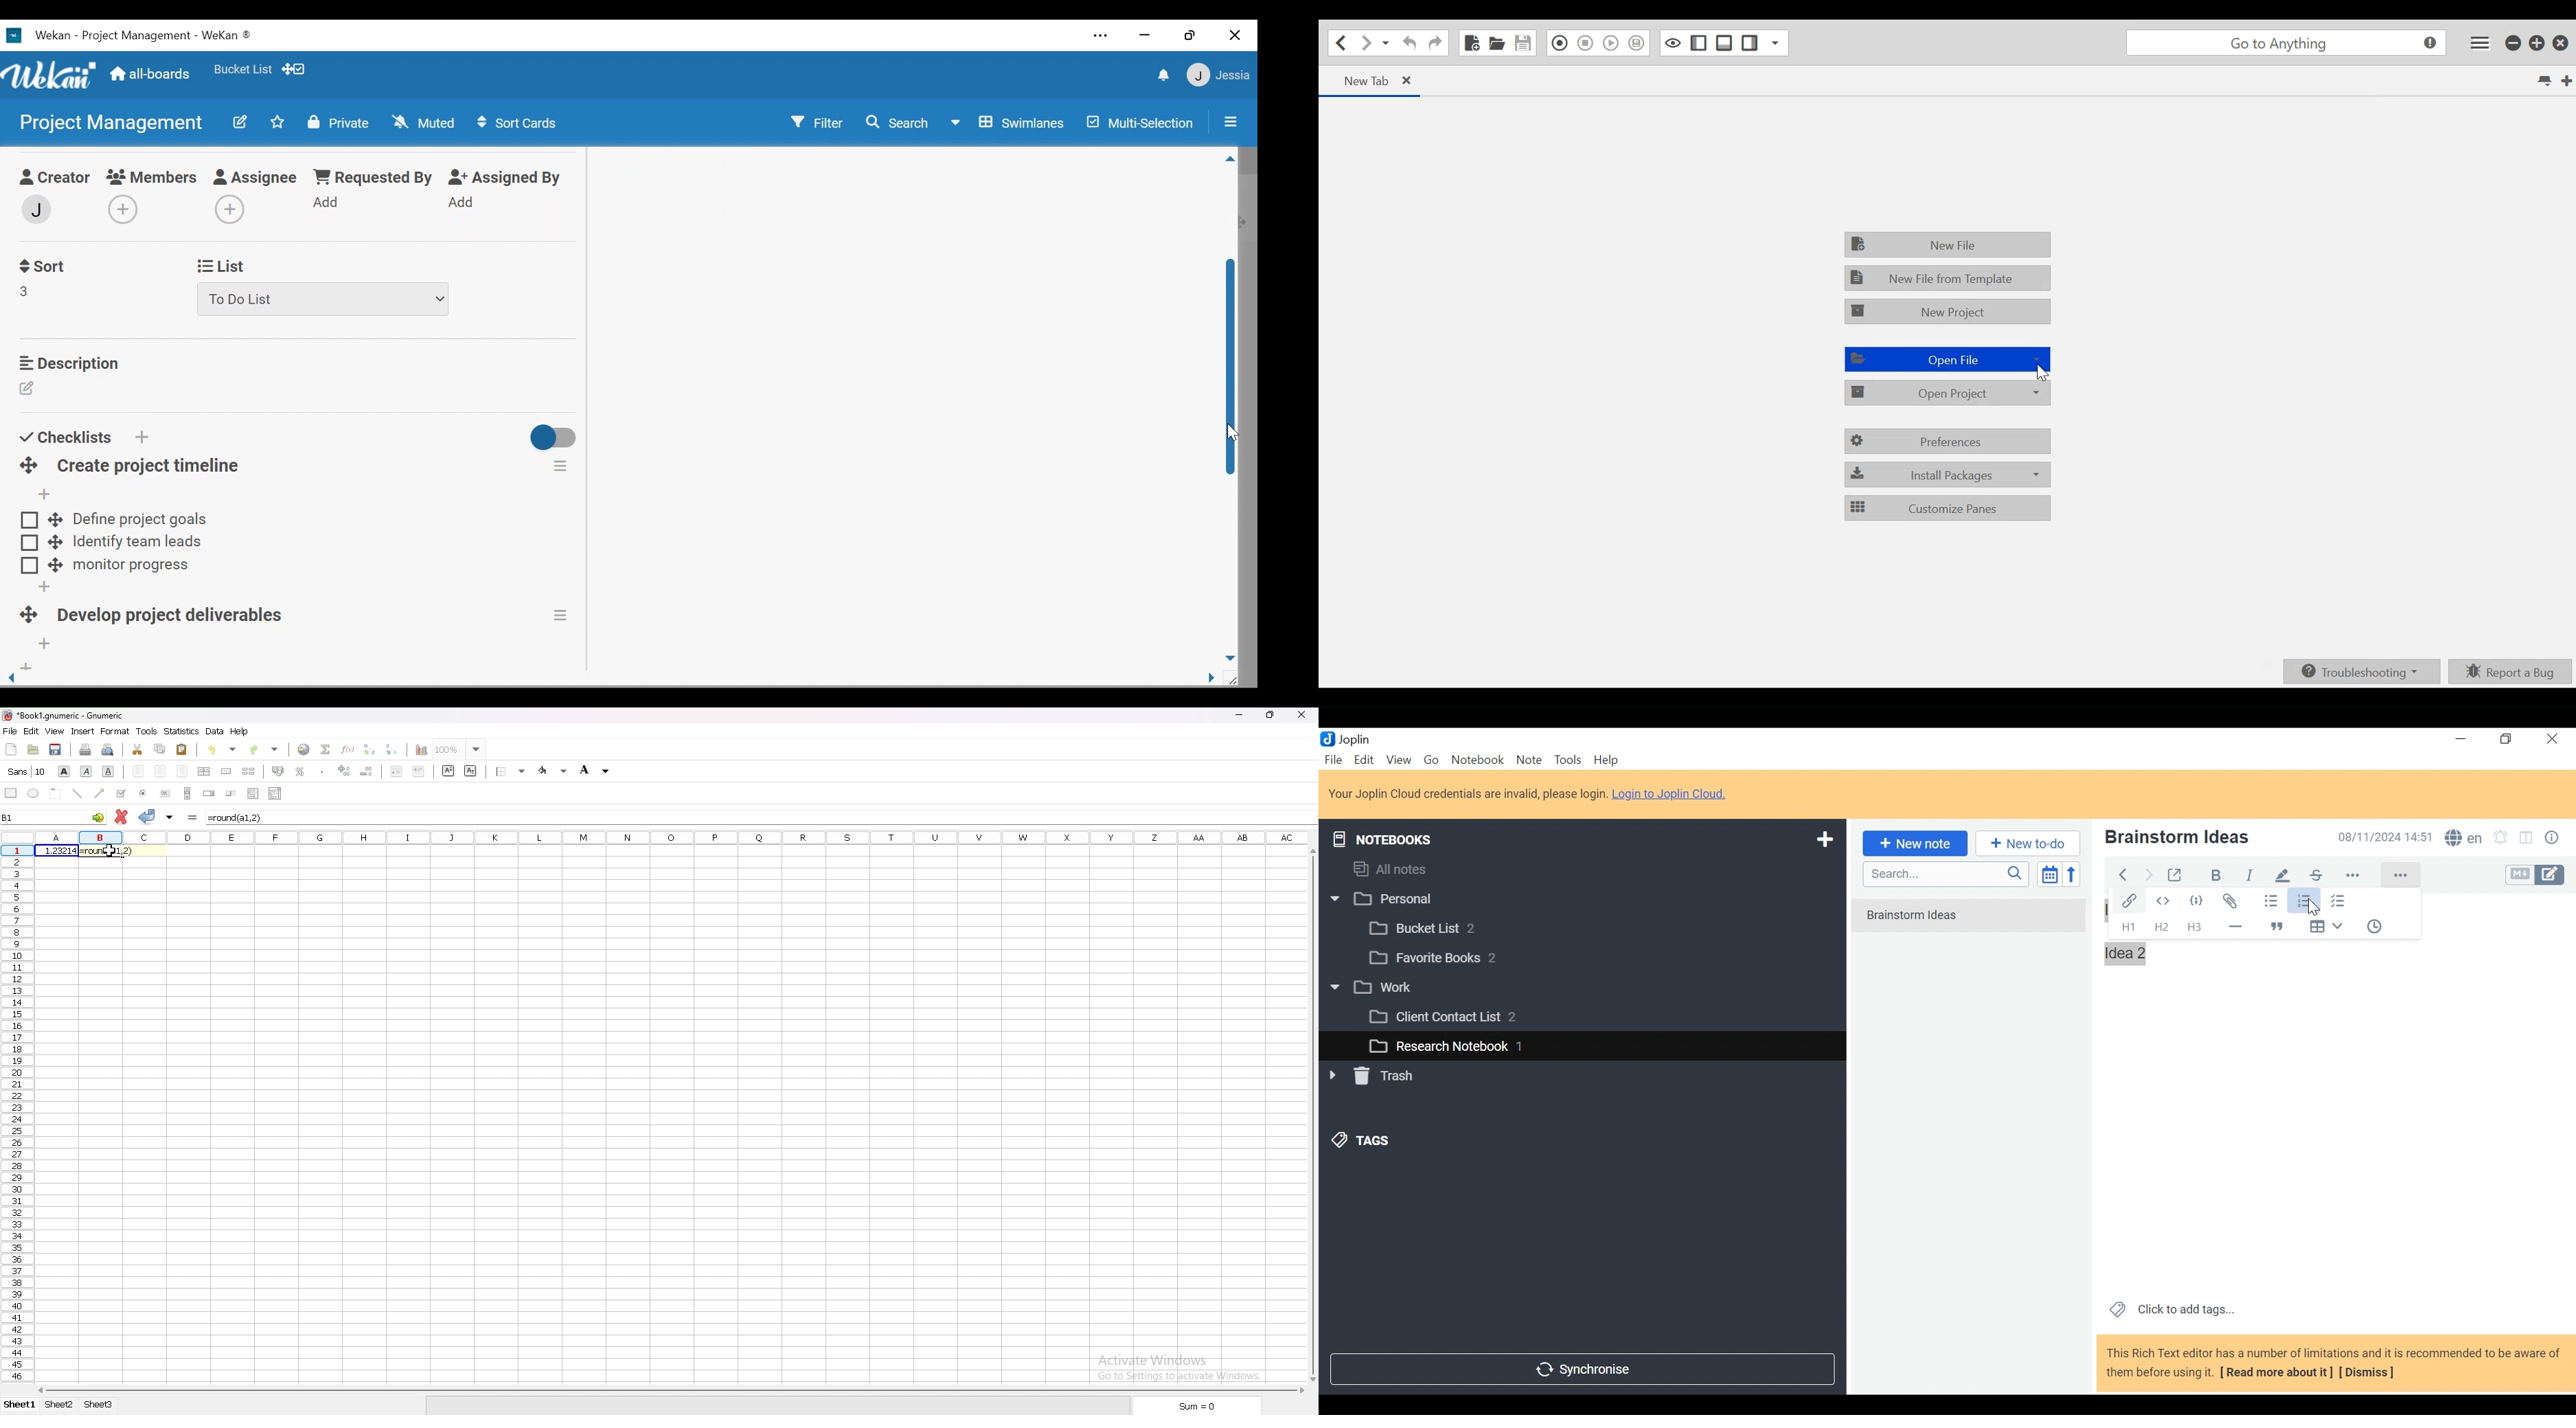 This screenshot has width=2576, height=1428. Describe the element at coordinates (222, 750) in the screenshot. I see `undo` at that location.